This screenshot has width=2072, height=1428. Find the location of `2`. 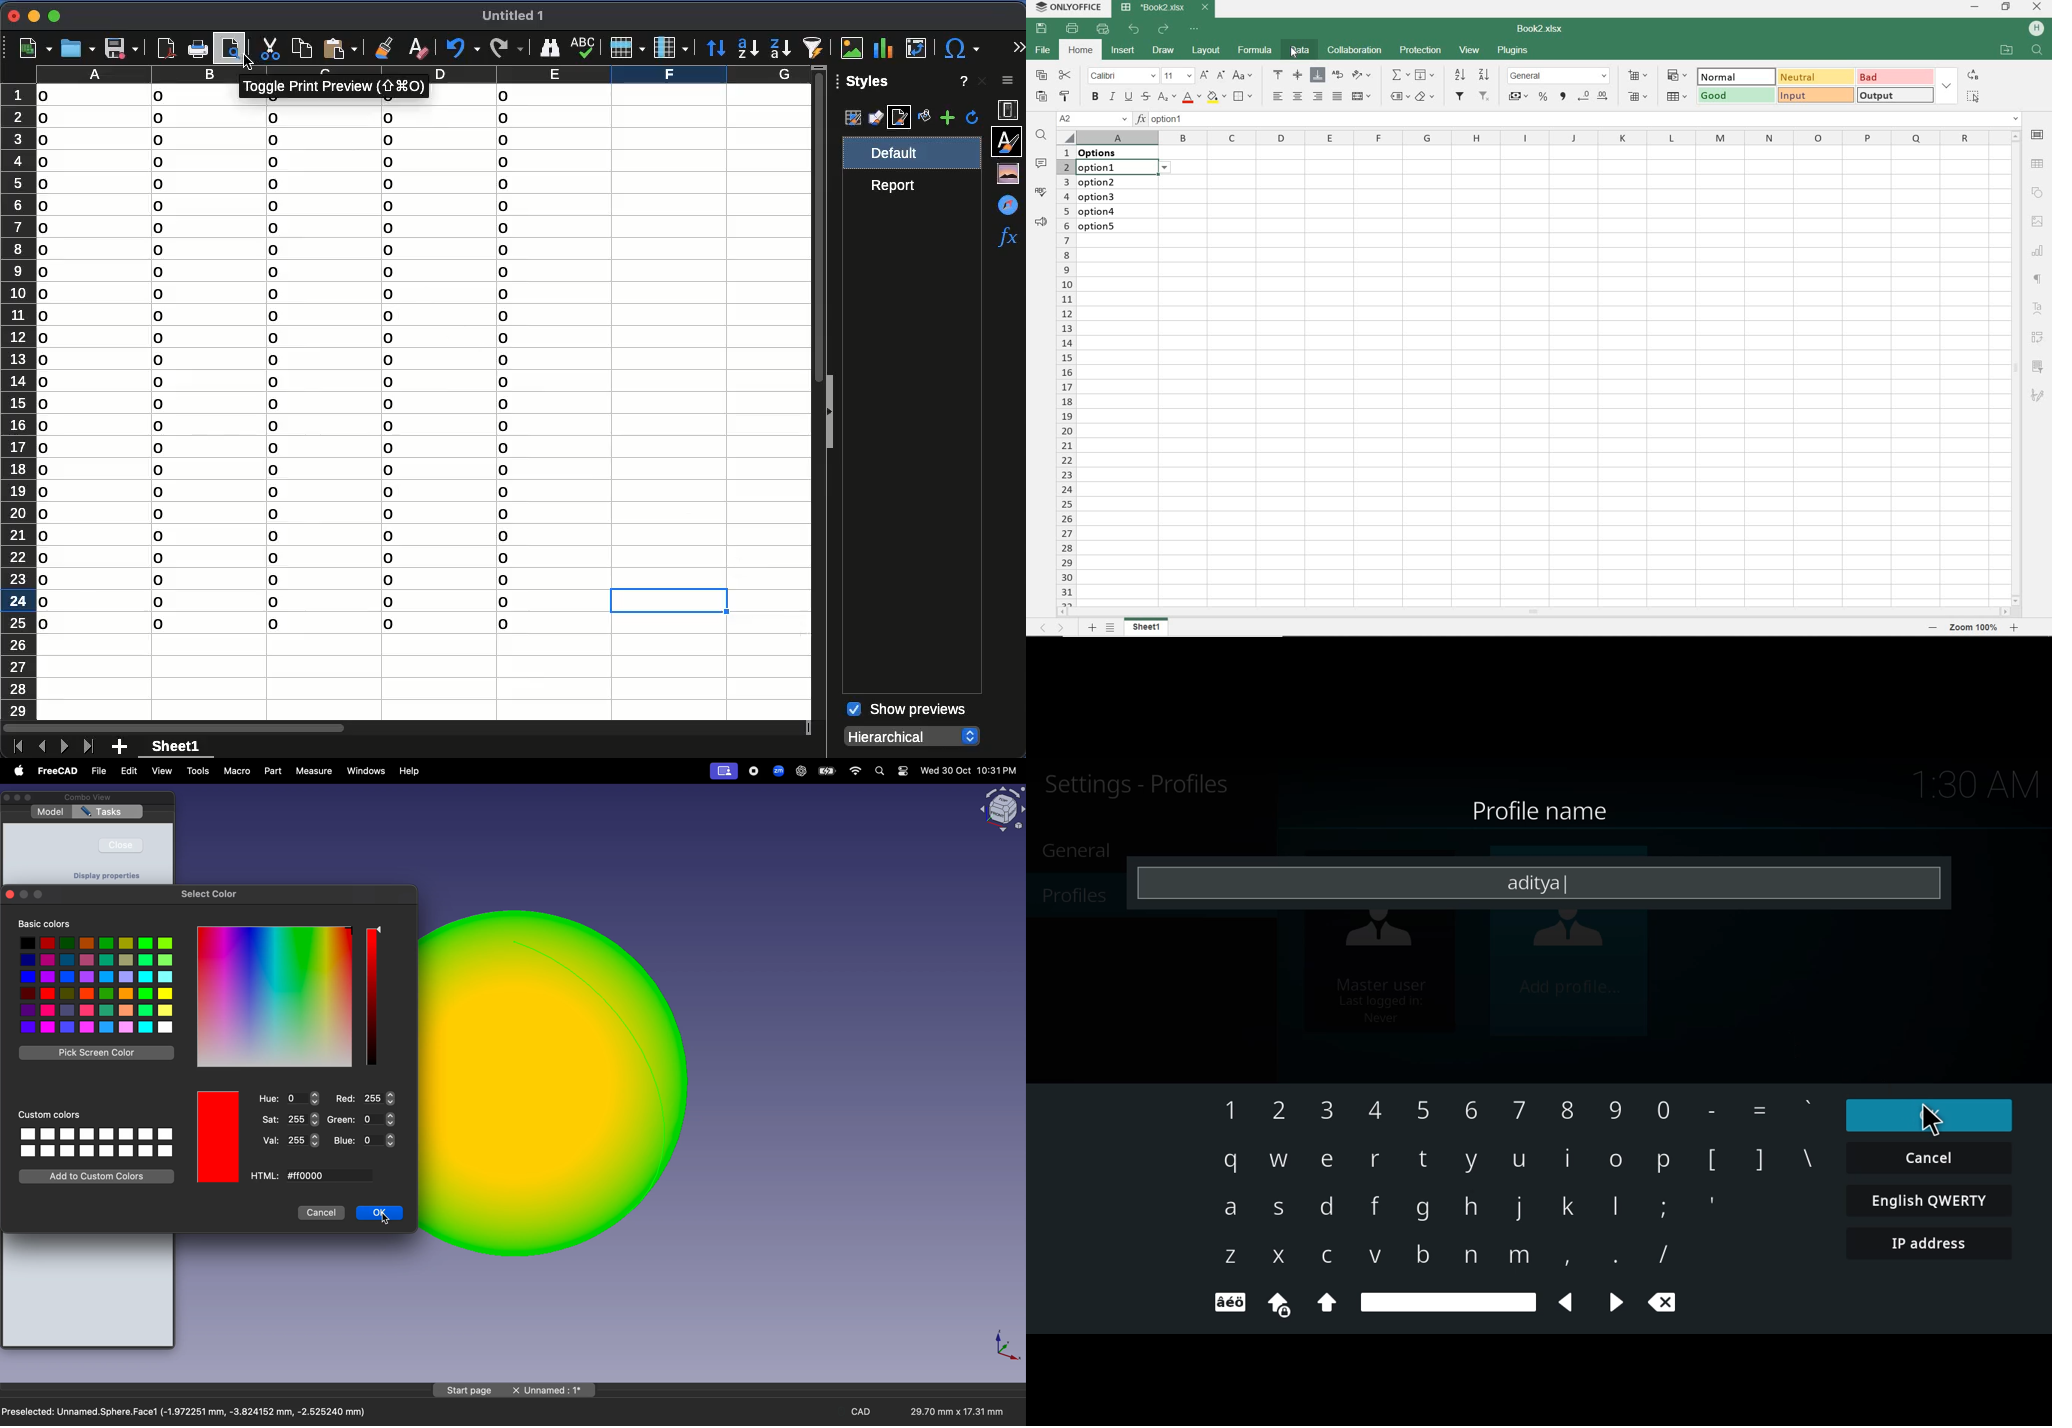

2 is located at coordinates (1278, 1114).